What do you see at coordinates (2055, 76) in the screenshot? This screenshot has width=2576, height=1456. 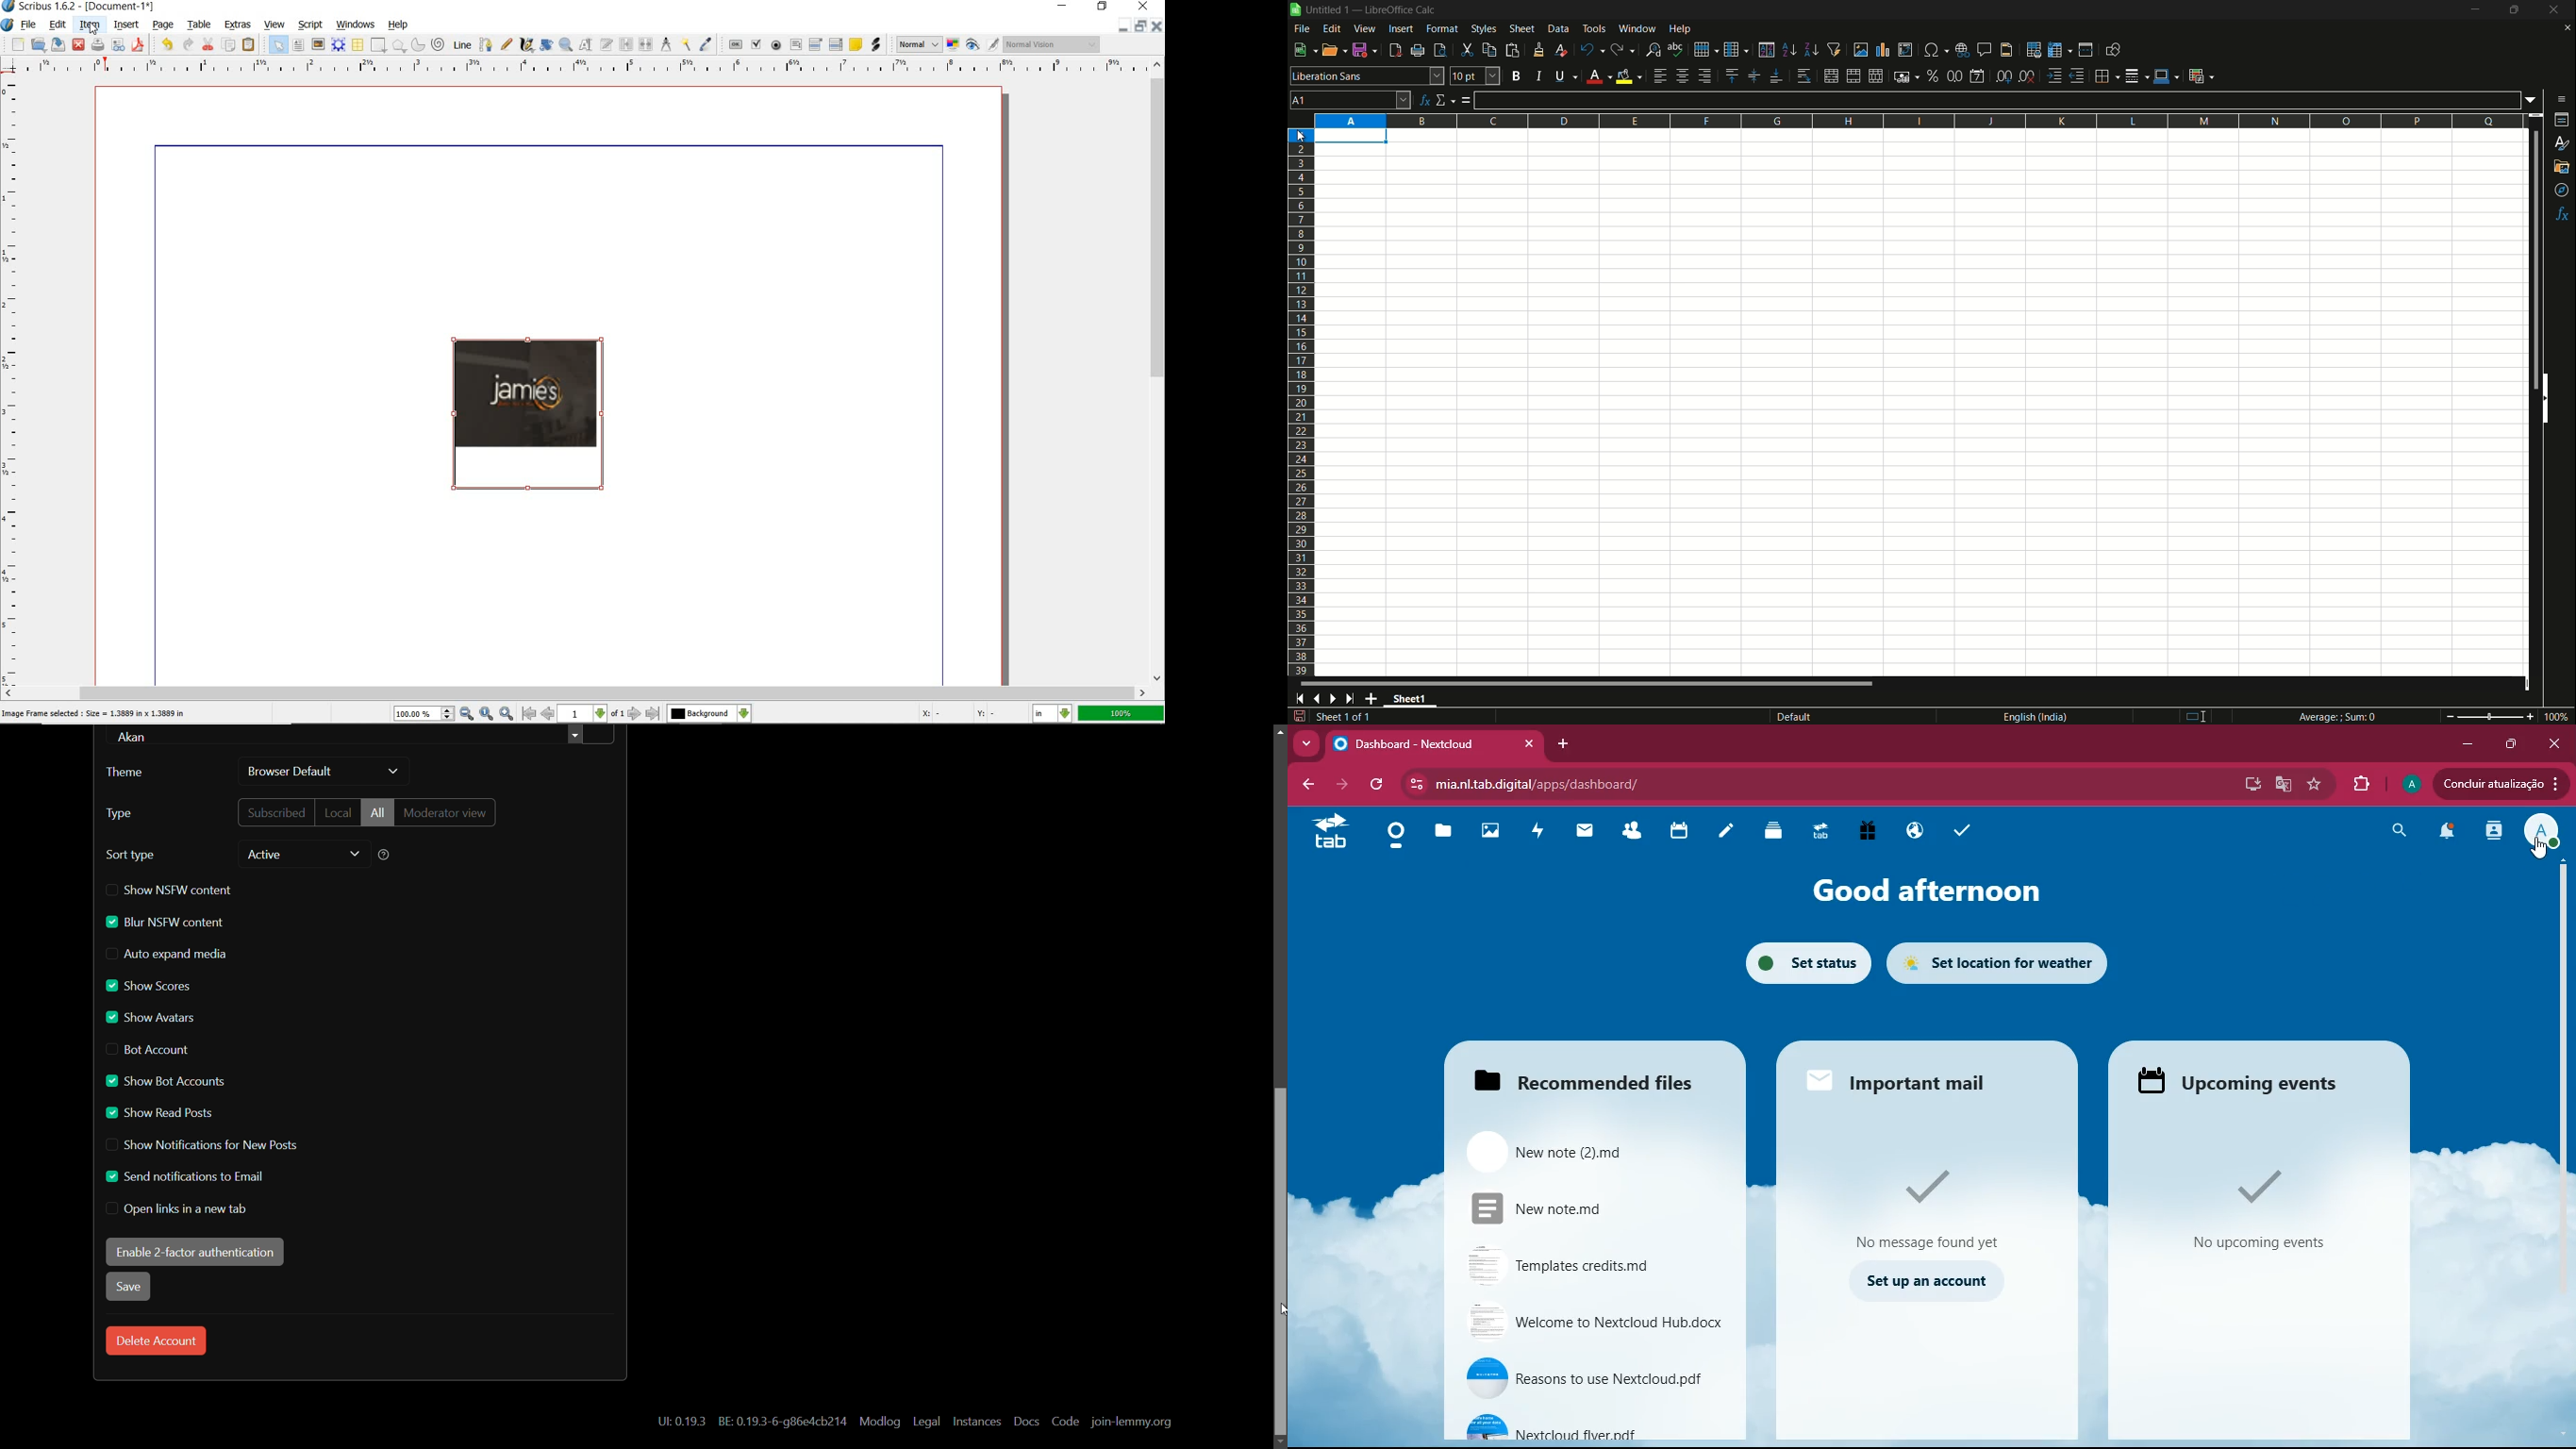 I see `increase indentation` at bounding box center [2055, 76].